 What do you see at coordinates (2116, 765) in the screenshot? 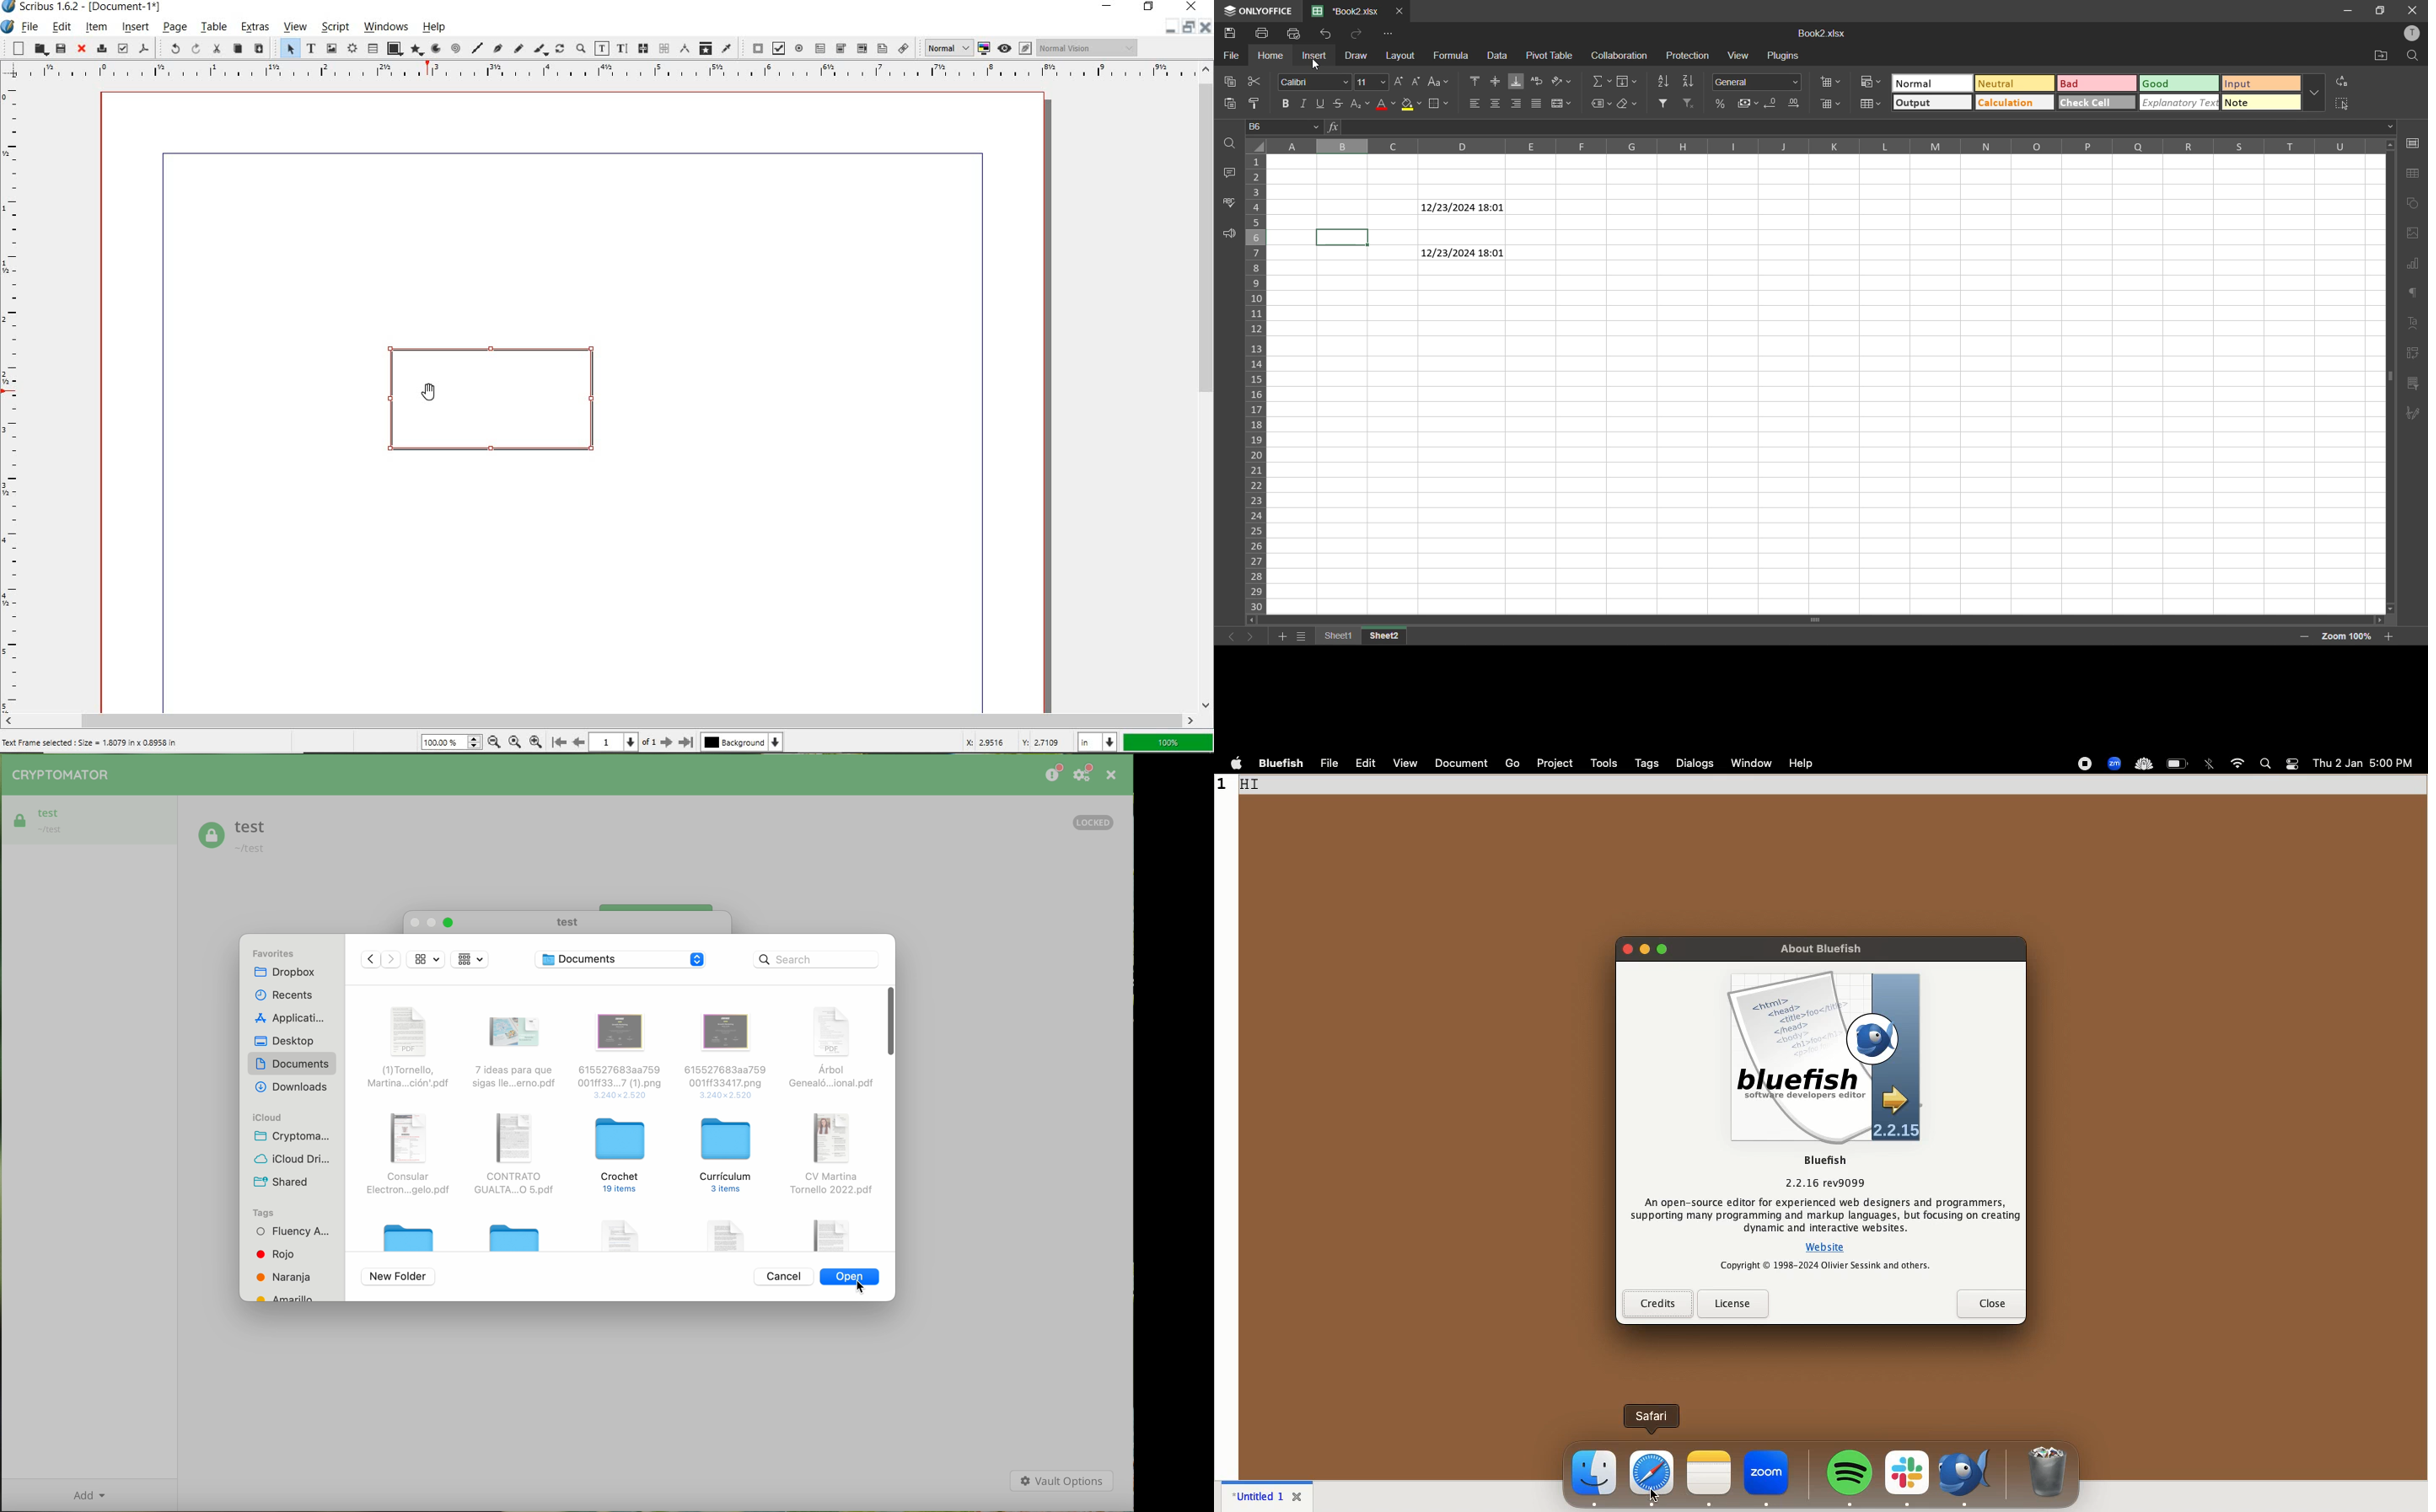
I see `extensions` at bounding box center [2116, 765].